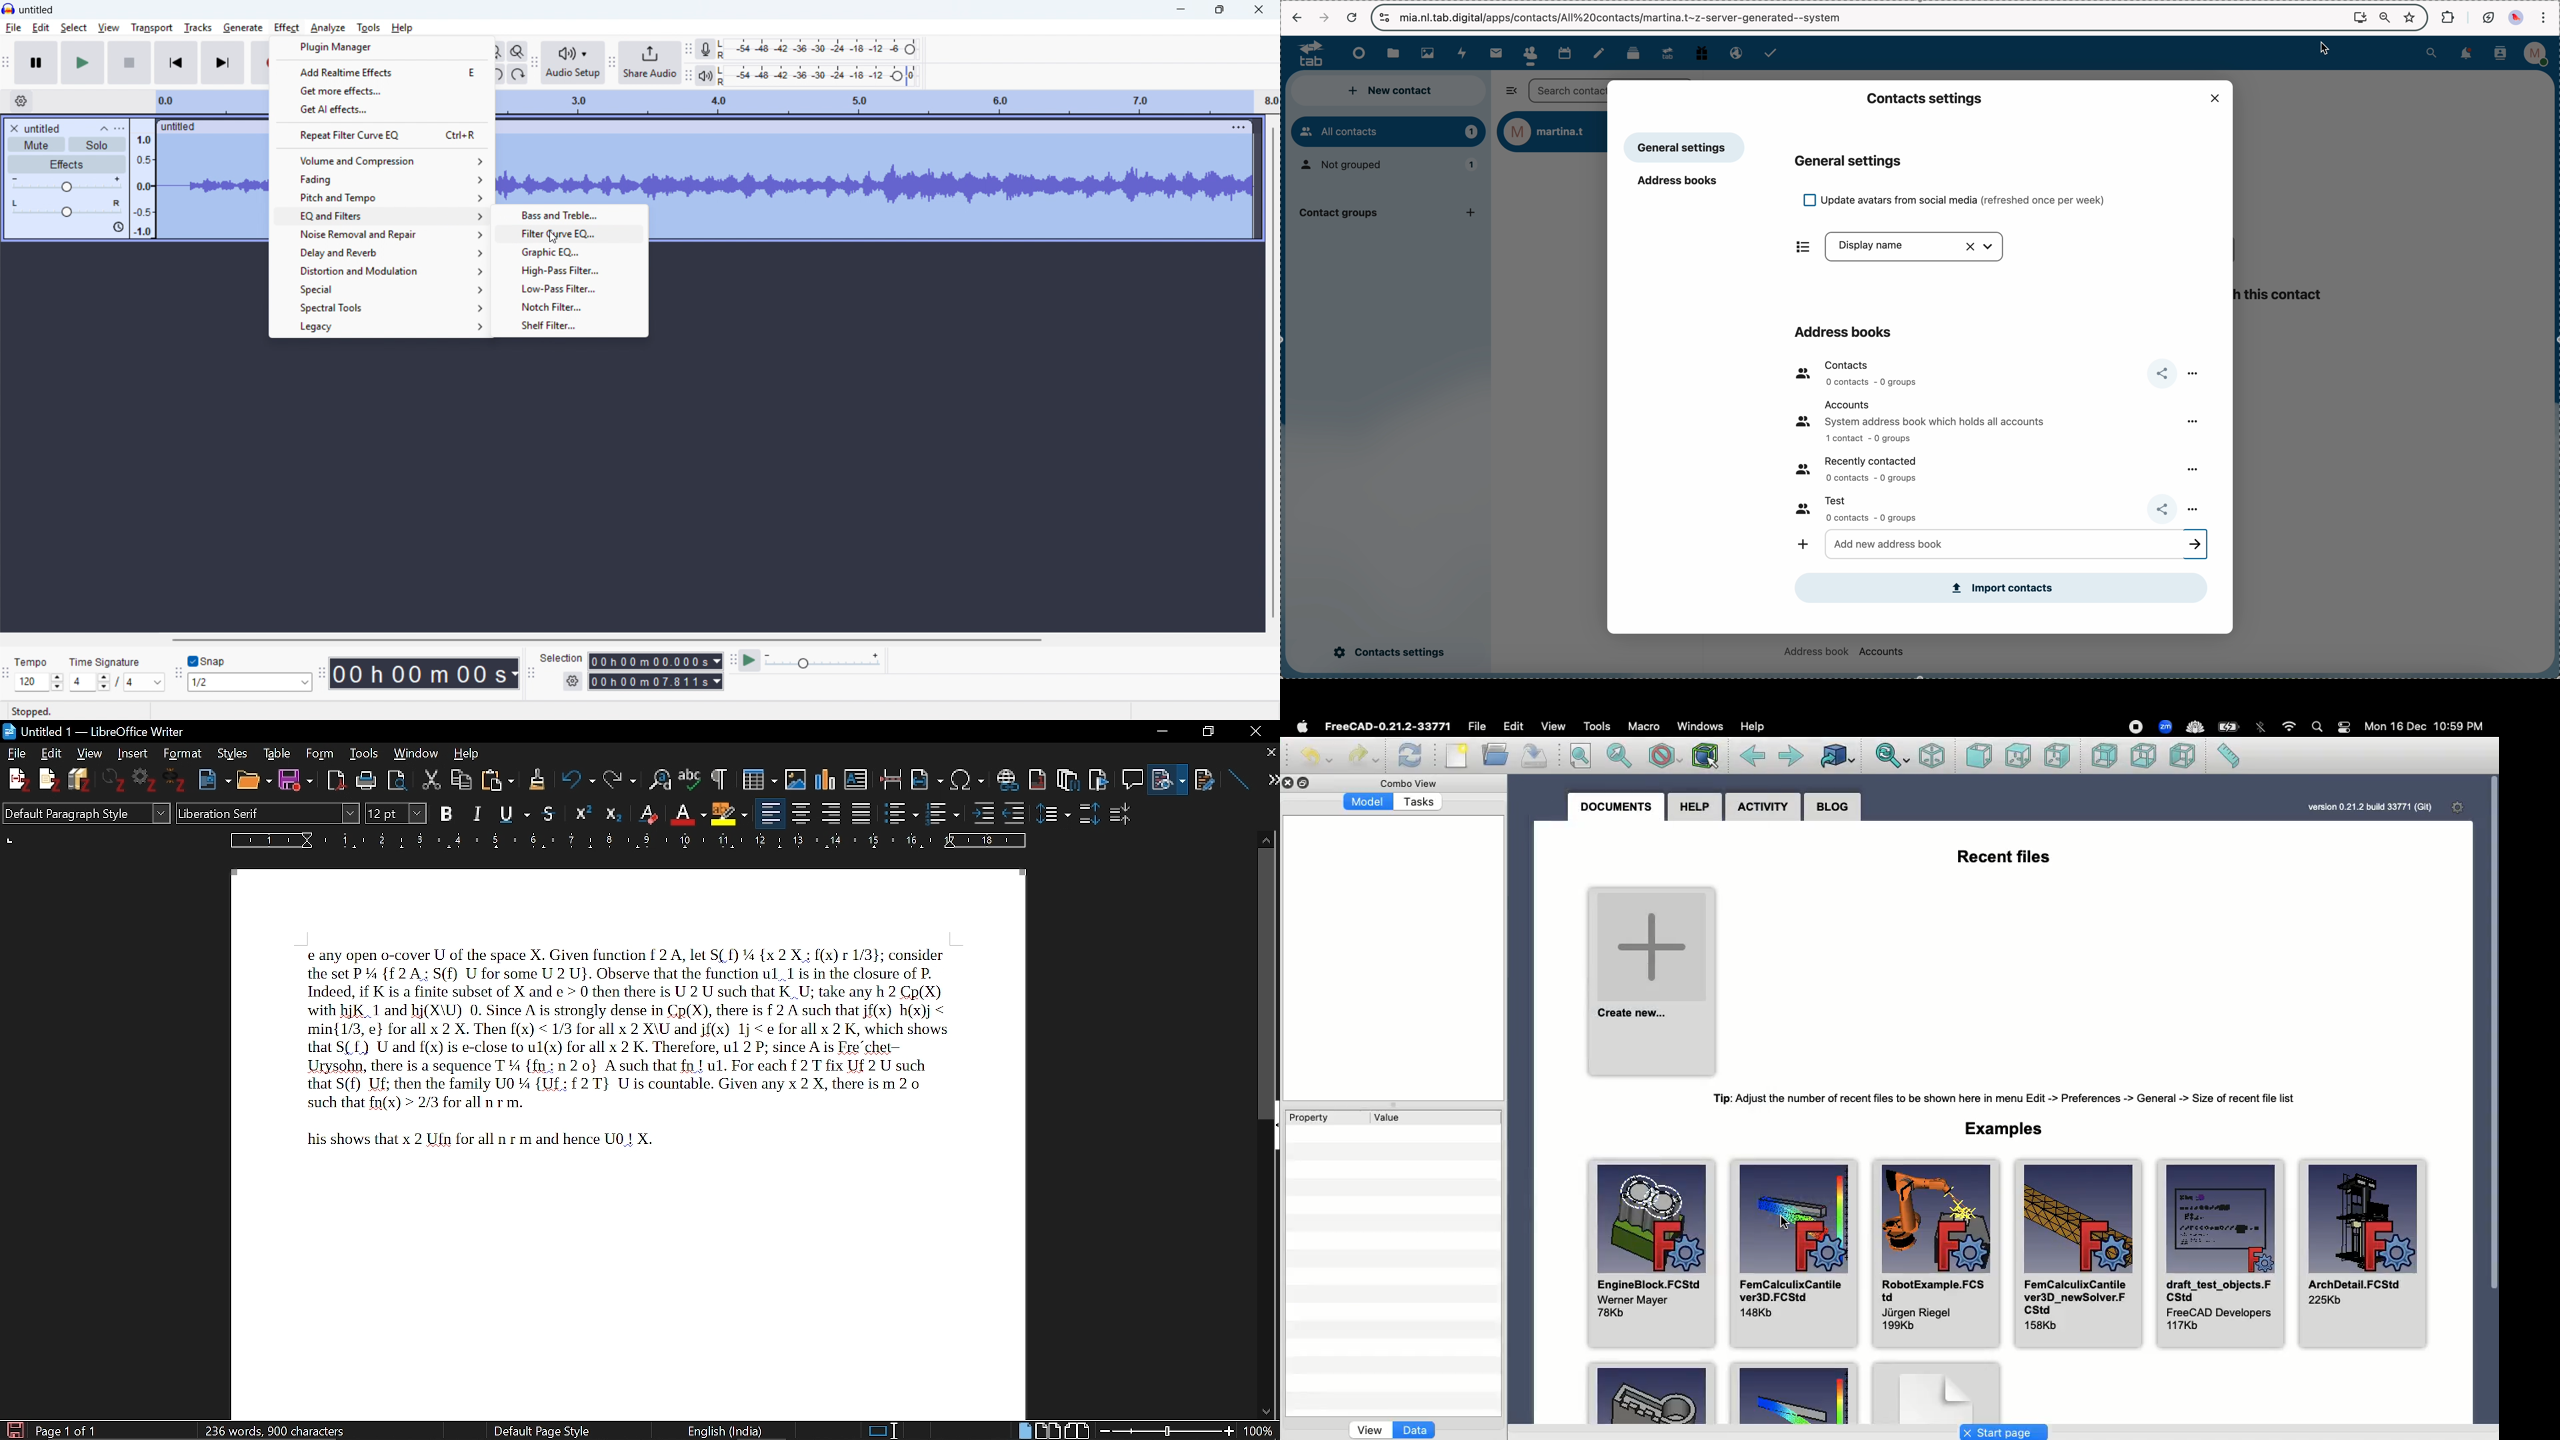 The image size is (2576, 1456). I want to click on help, so click(403, 27).